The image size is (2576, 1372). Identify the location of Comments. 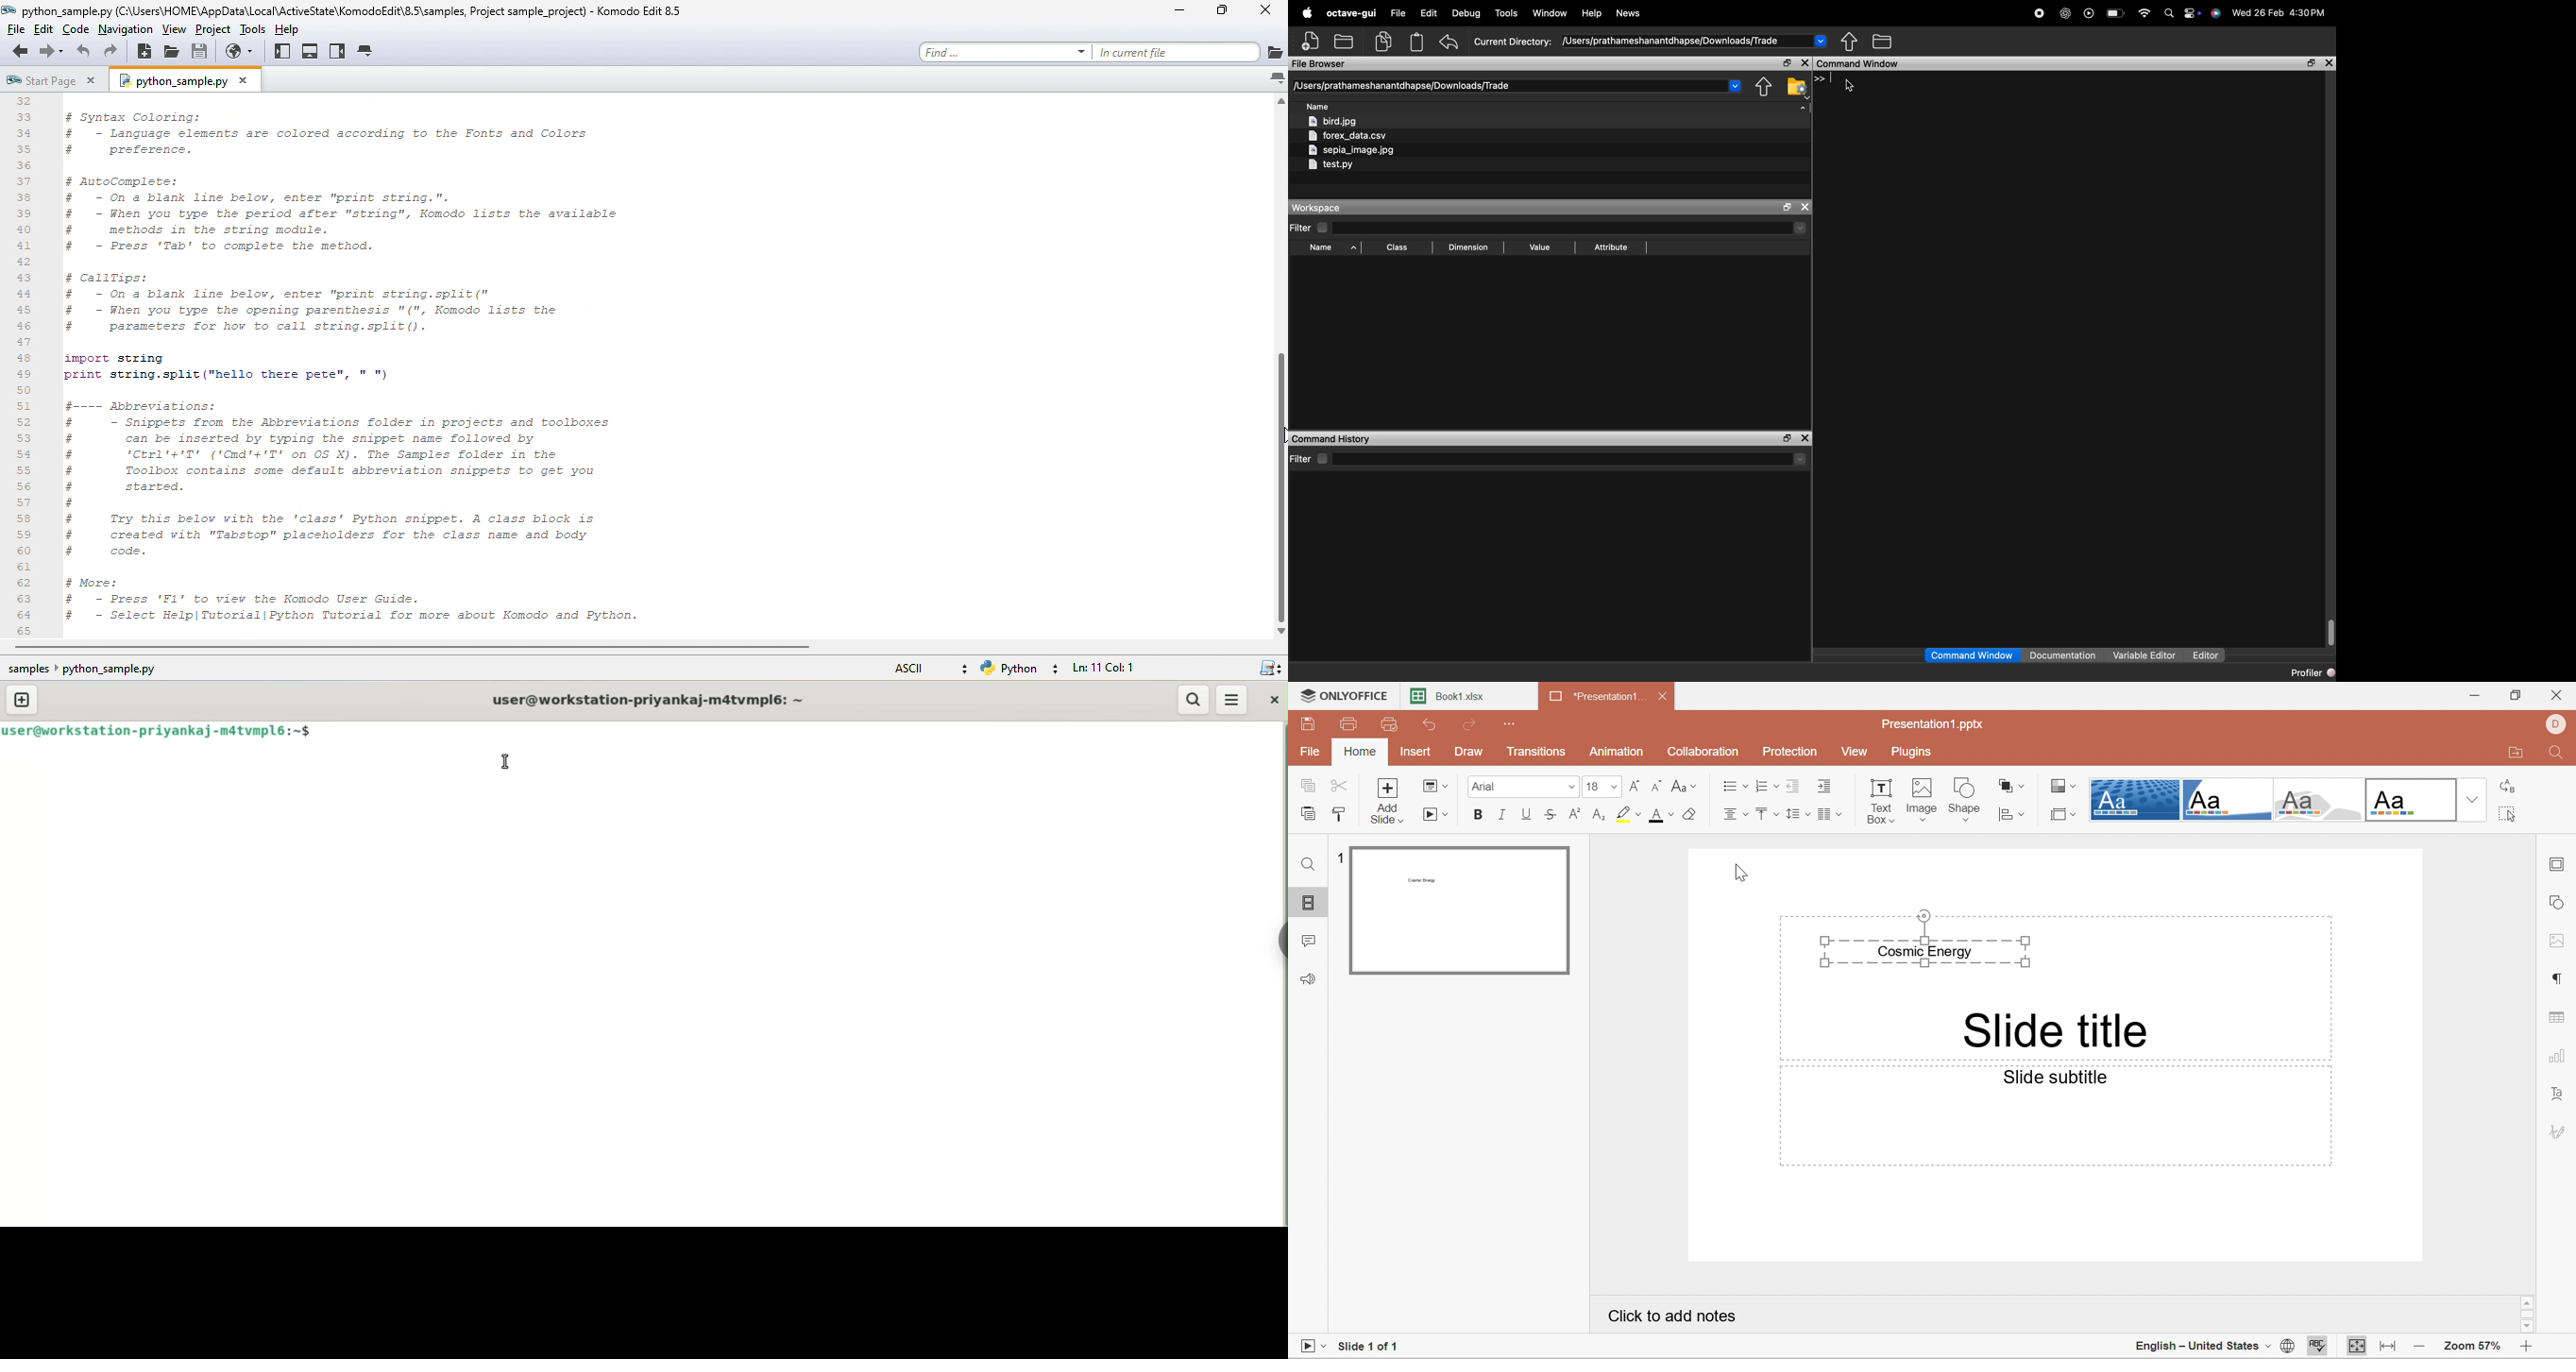
(1307, 944).